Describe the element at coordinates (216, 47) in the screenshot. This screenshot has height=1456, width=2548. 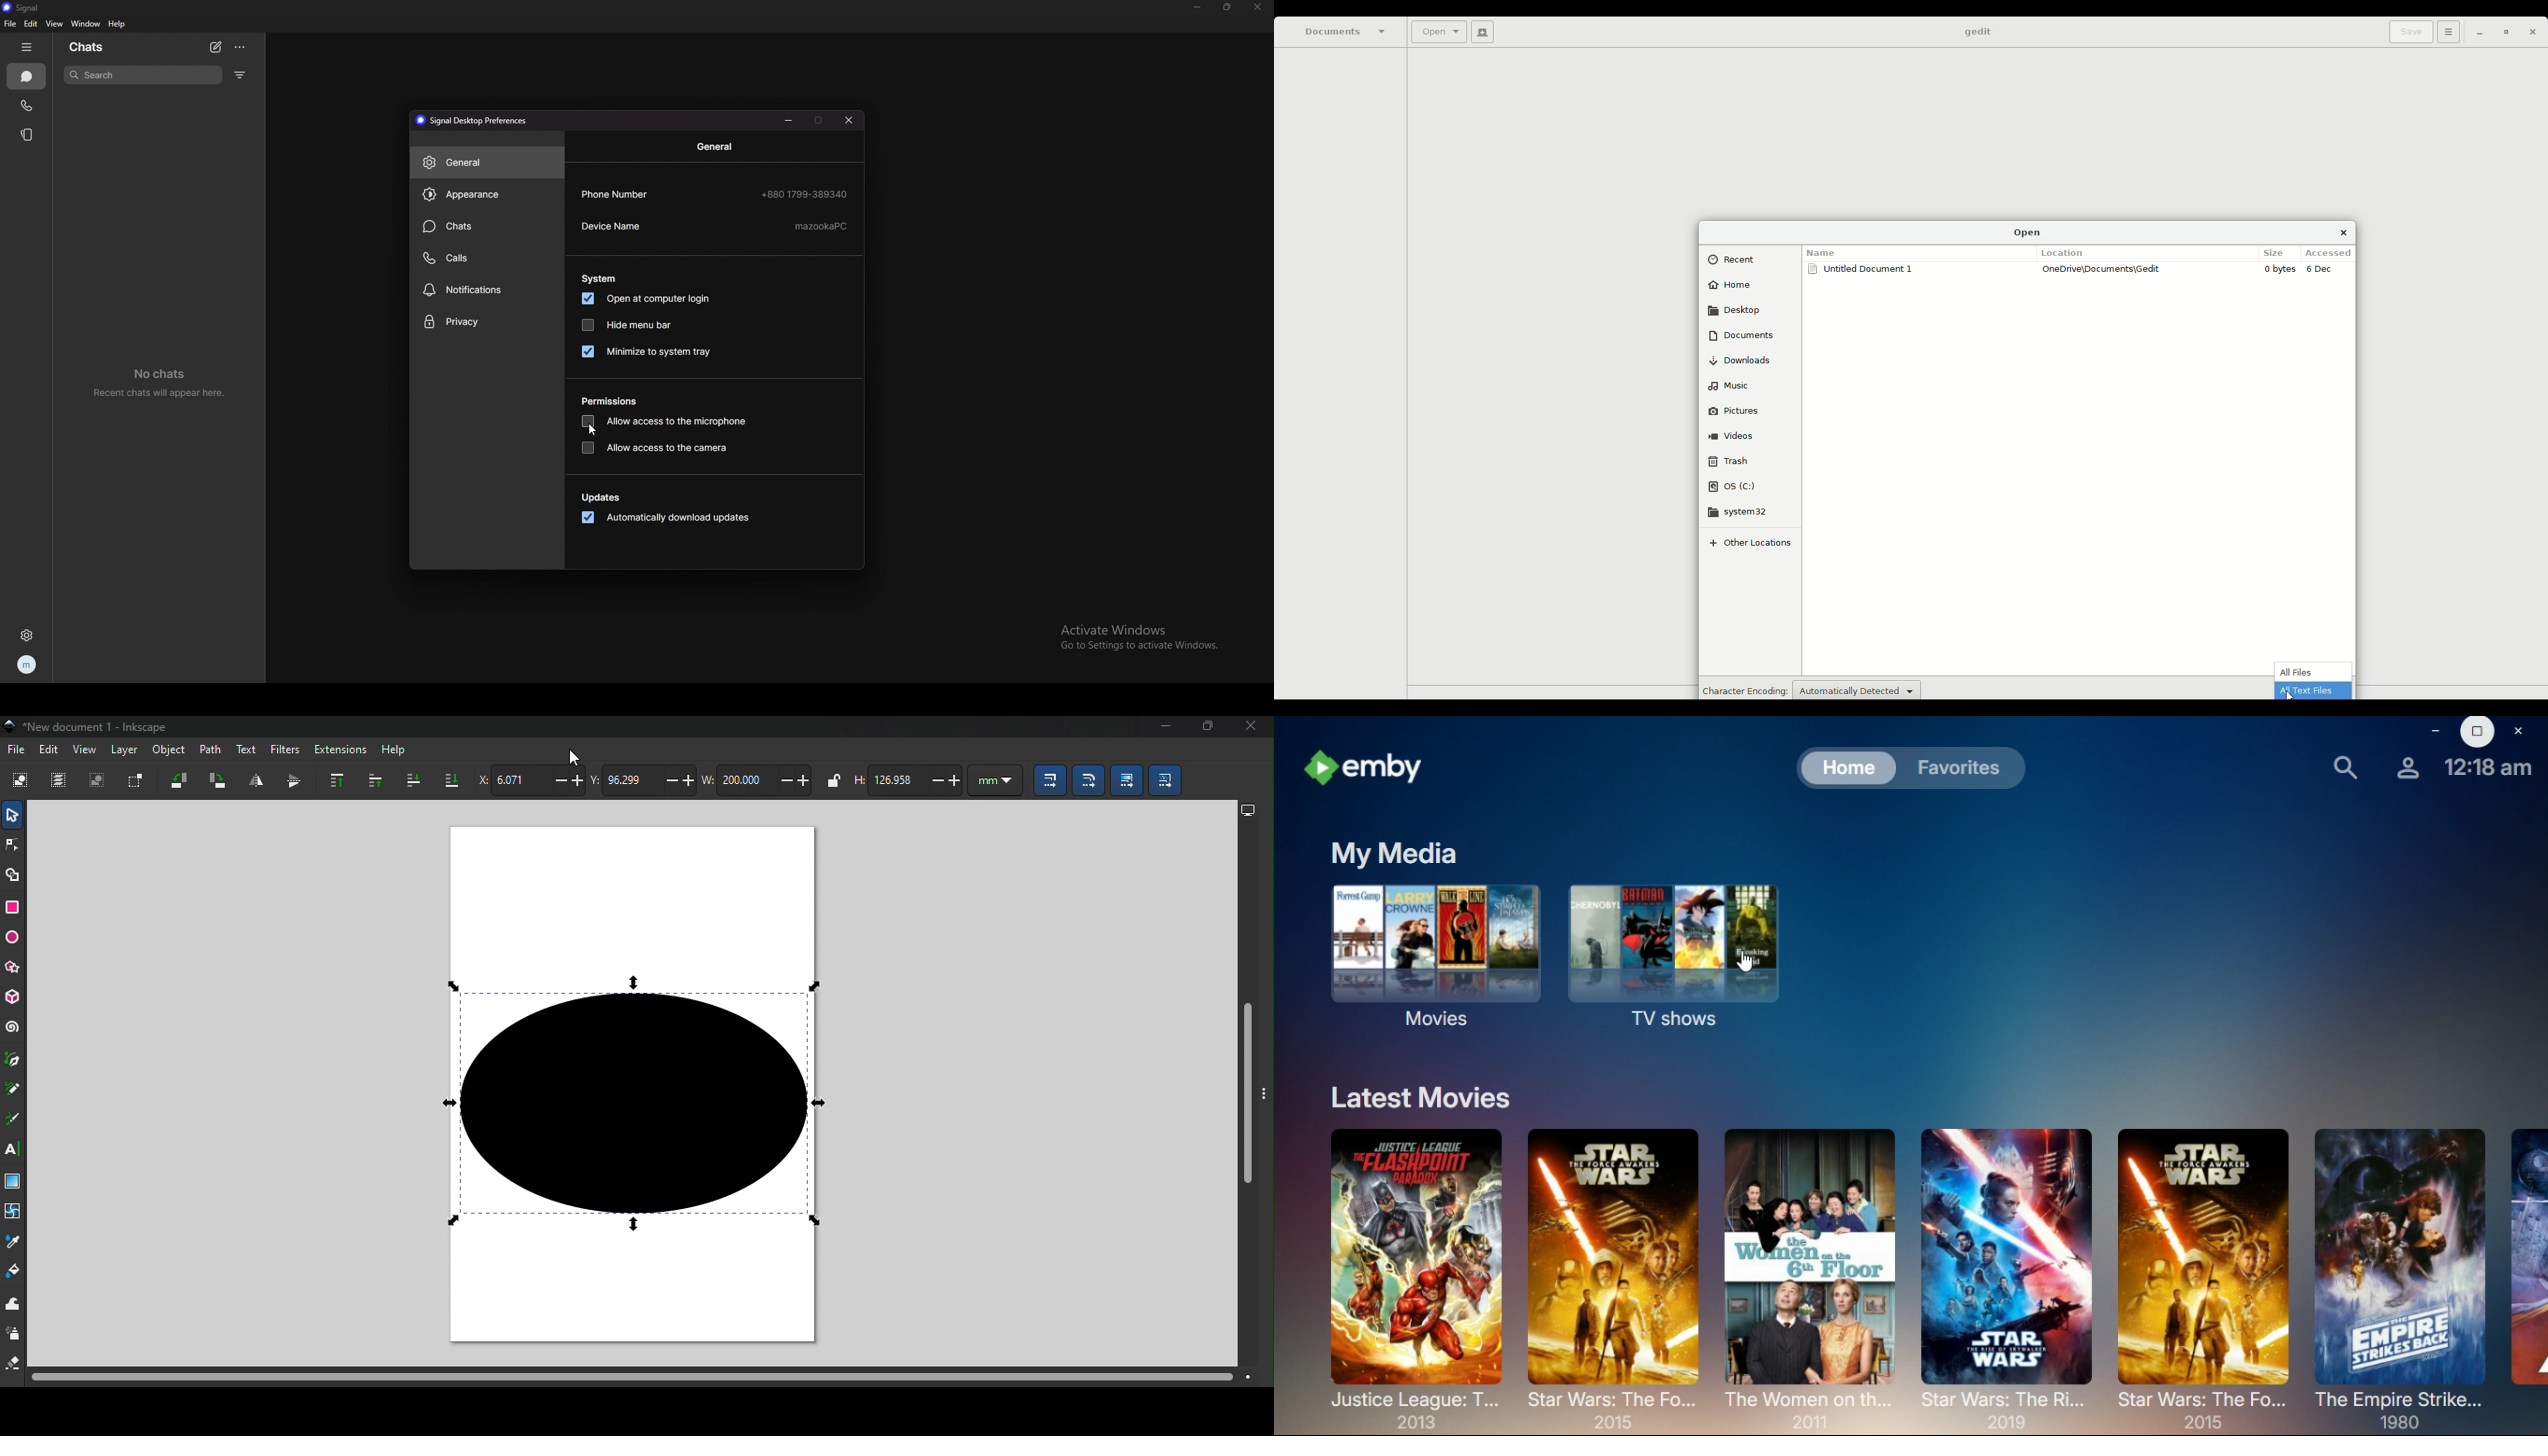
I see `new chat` at that location.